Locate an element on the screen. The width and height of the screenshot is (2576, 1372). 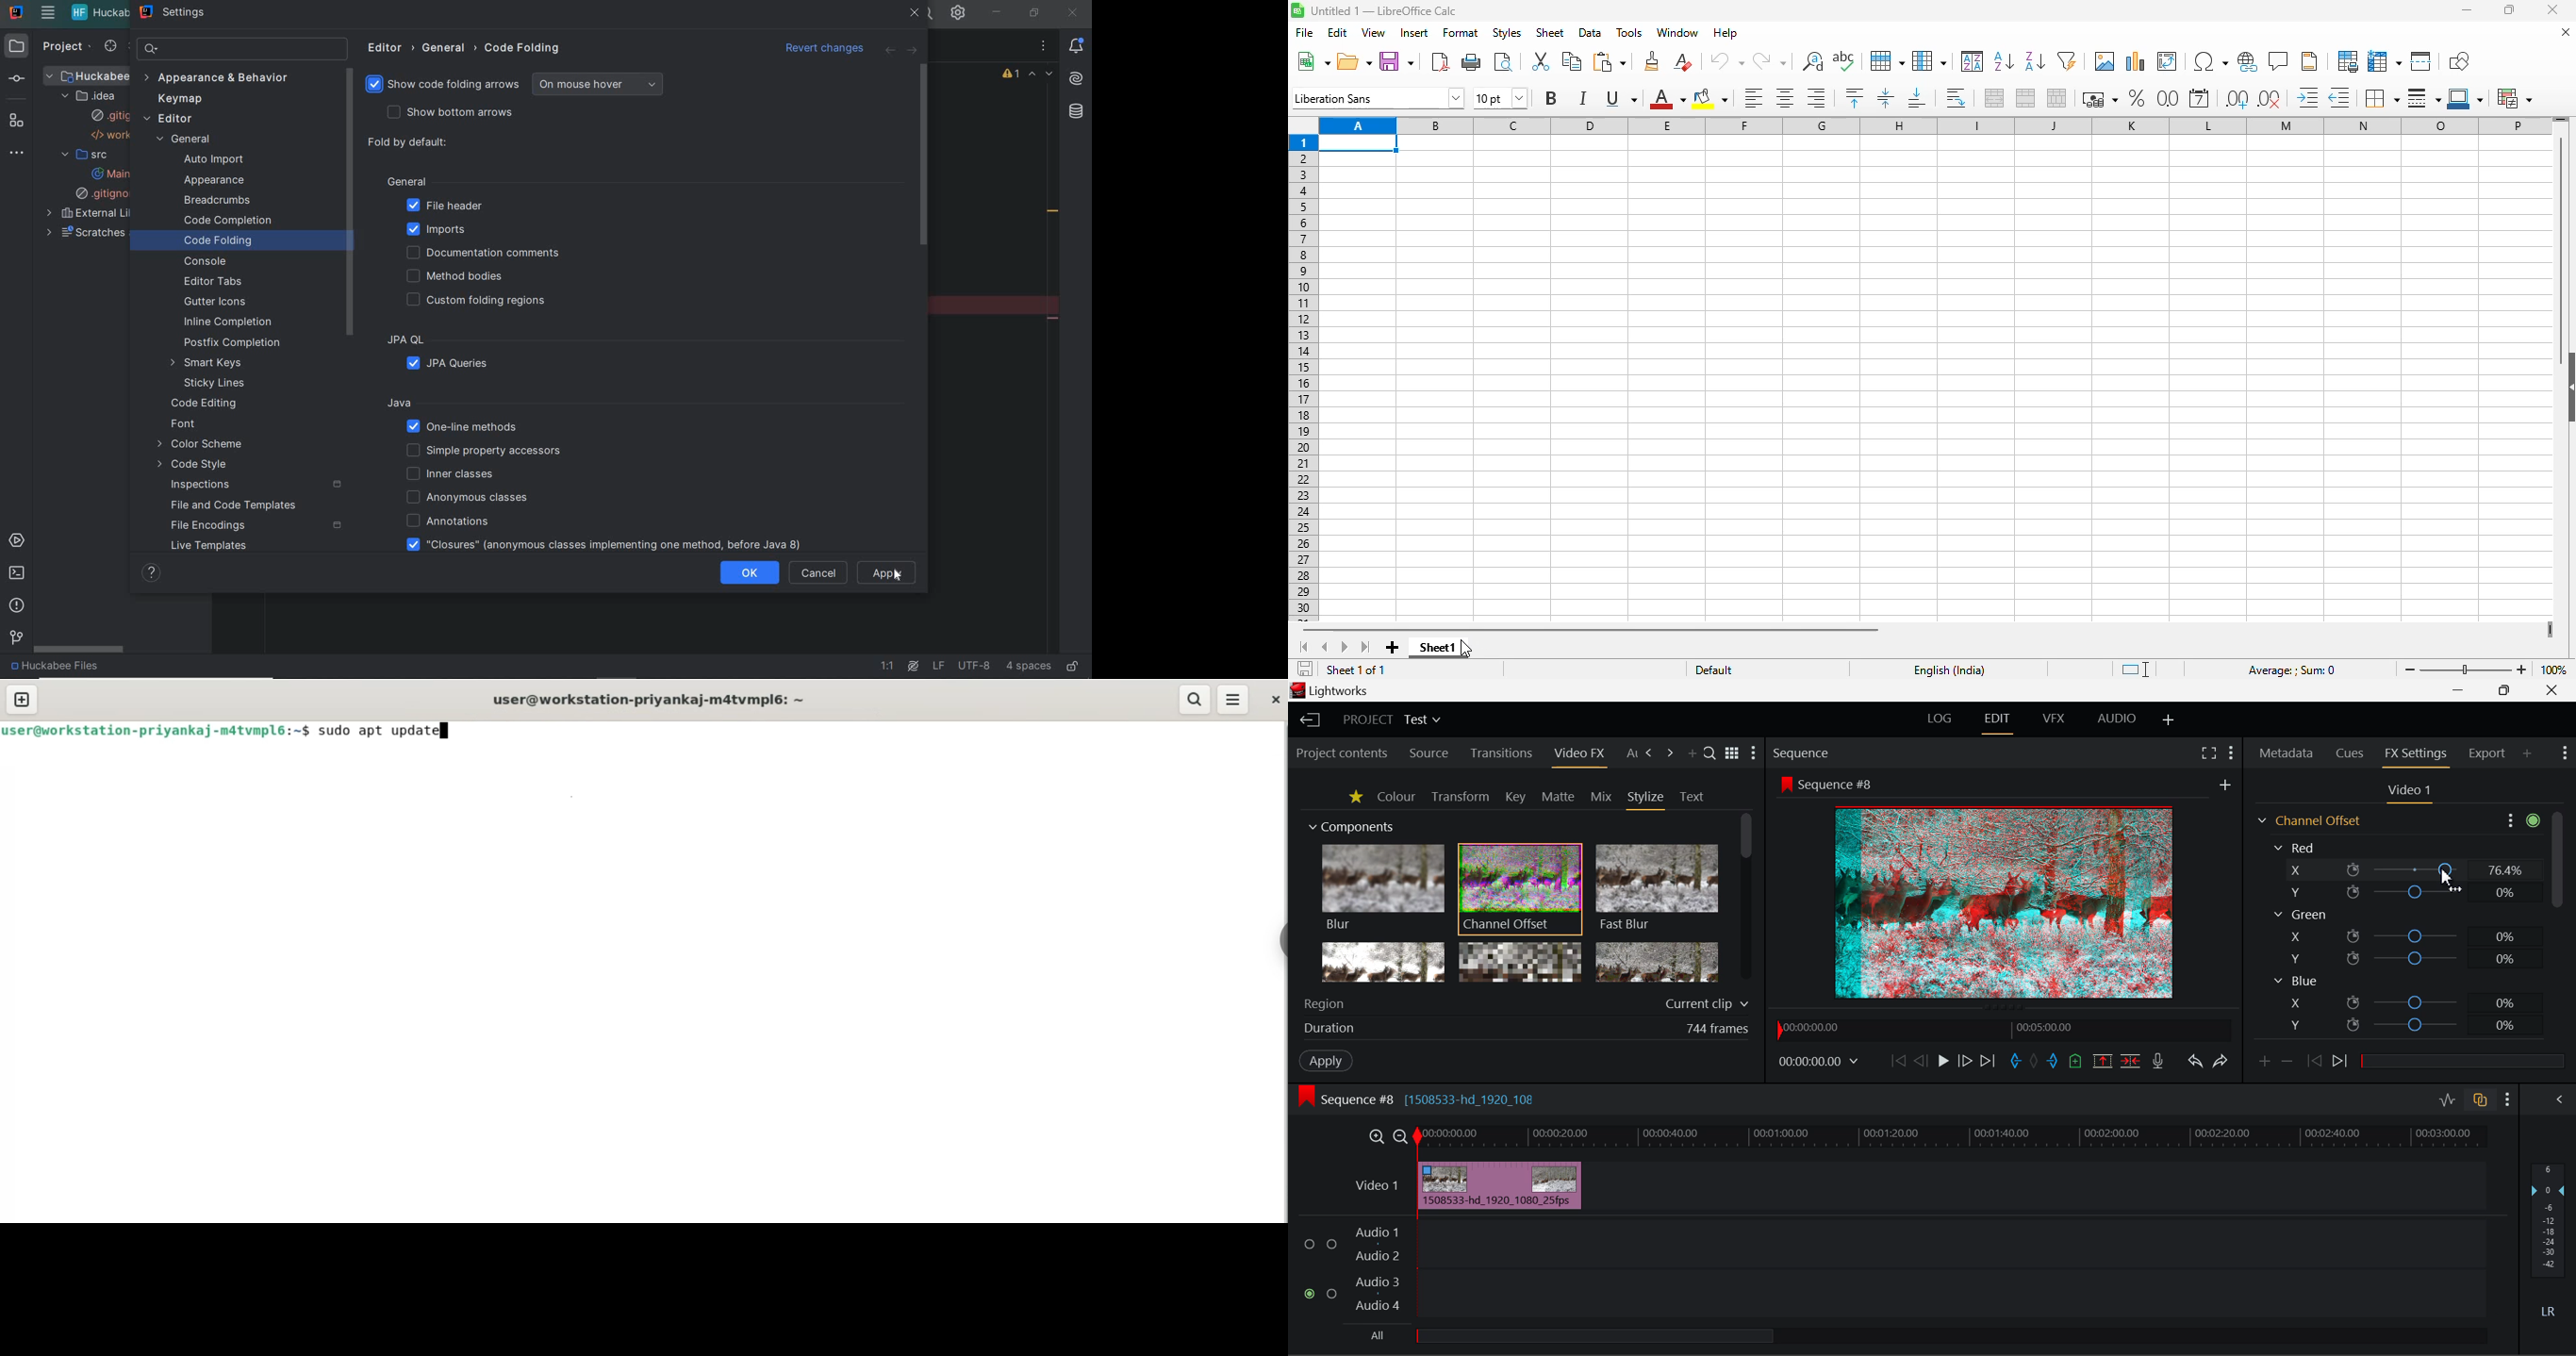
warnings is located at coordinates (1011, 75).